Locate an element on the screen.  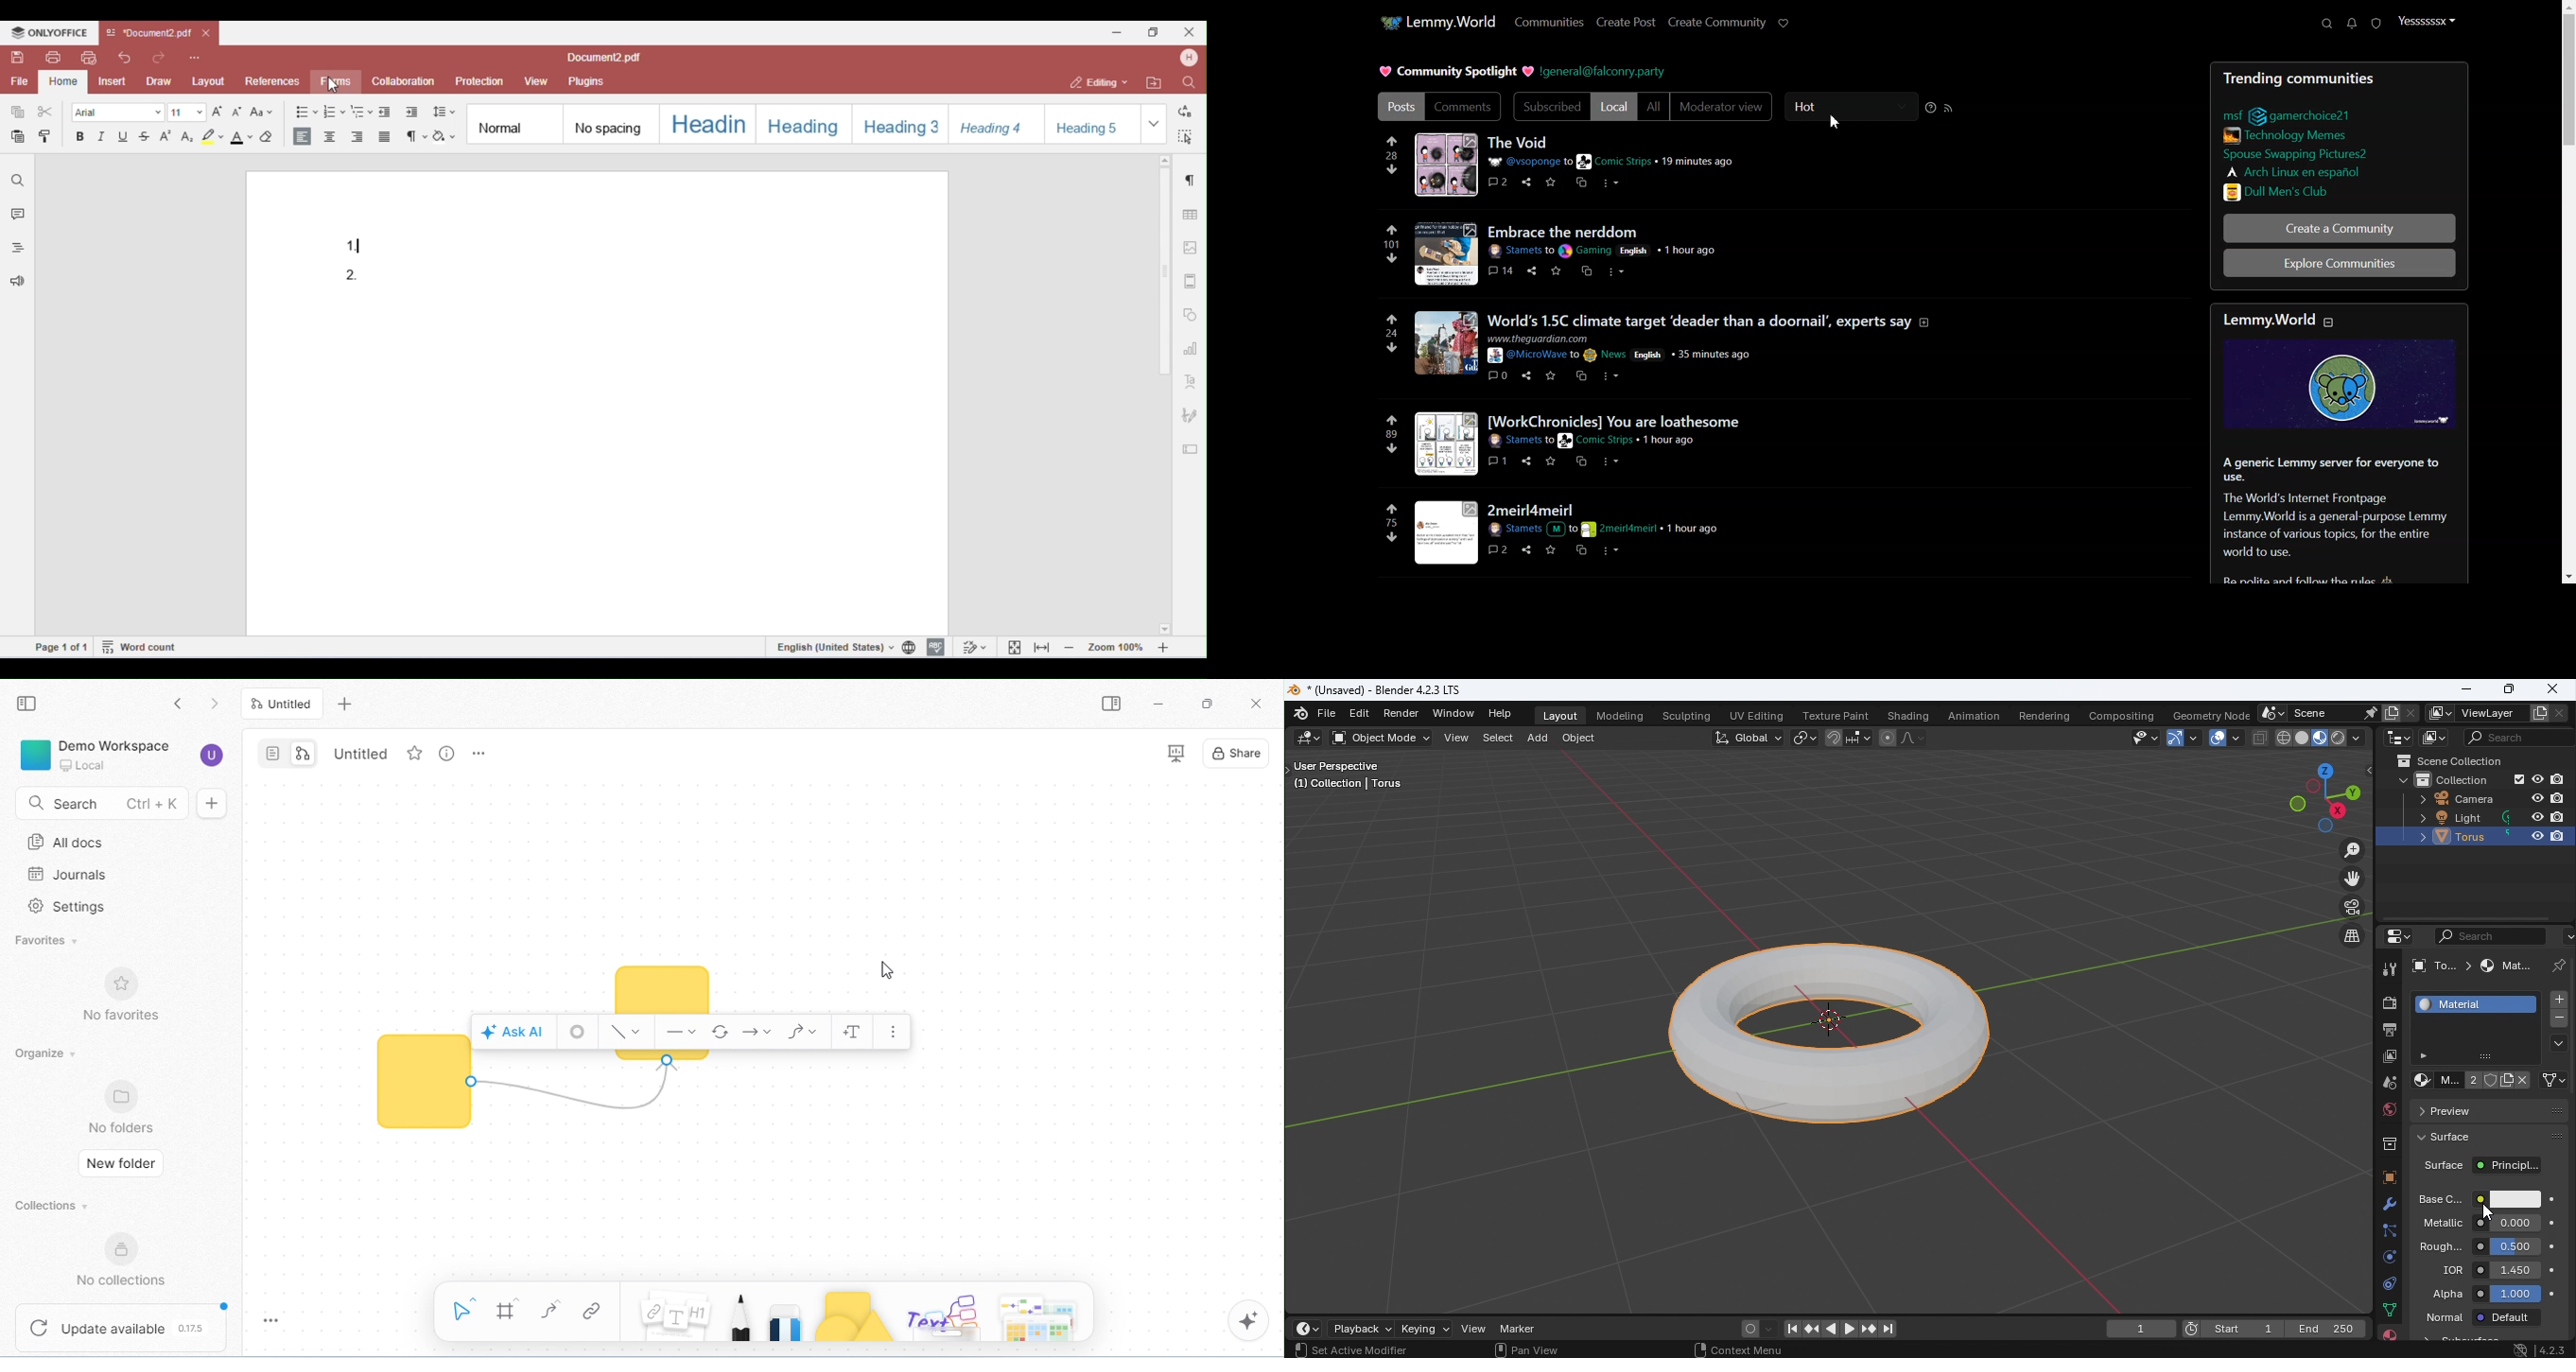
Use a preset viewpoint is located at coordinates (2321, 797).